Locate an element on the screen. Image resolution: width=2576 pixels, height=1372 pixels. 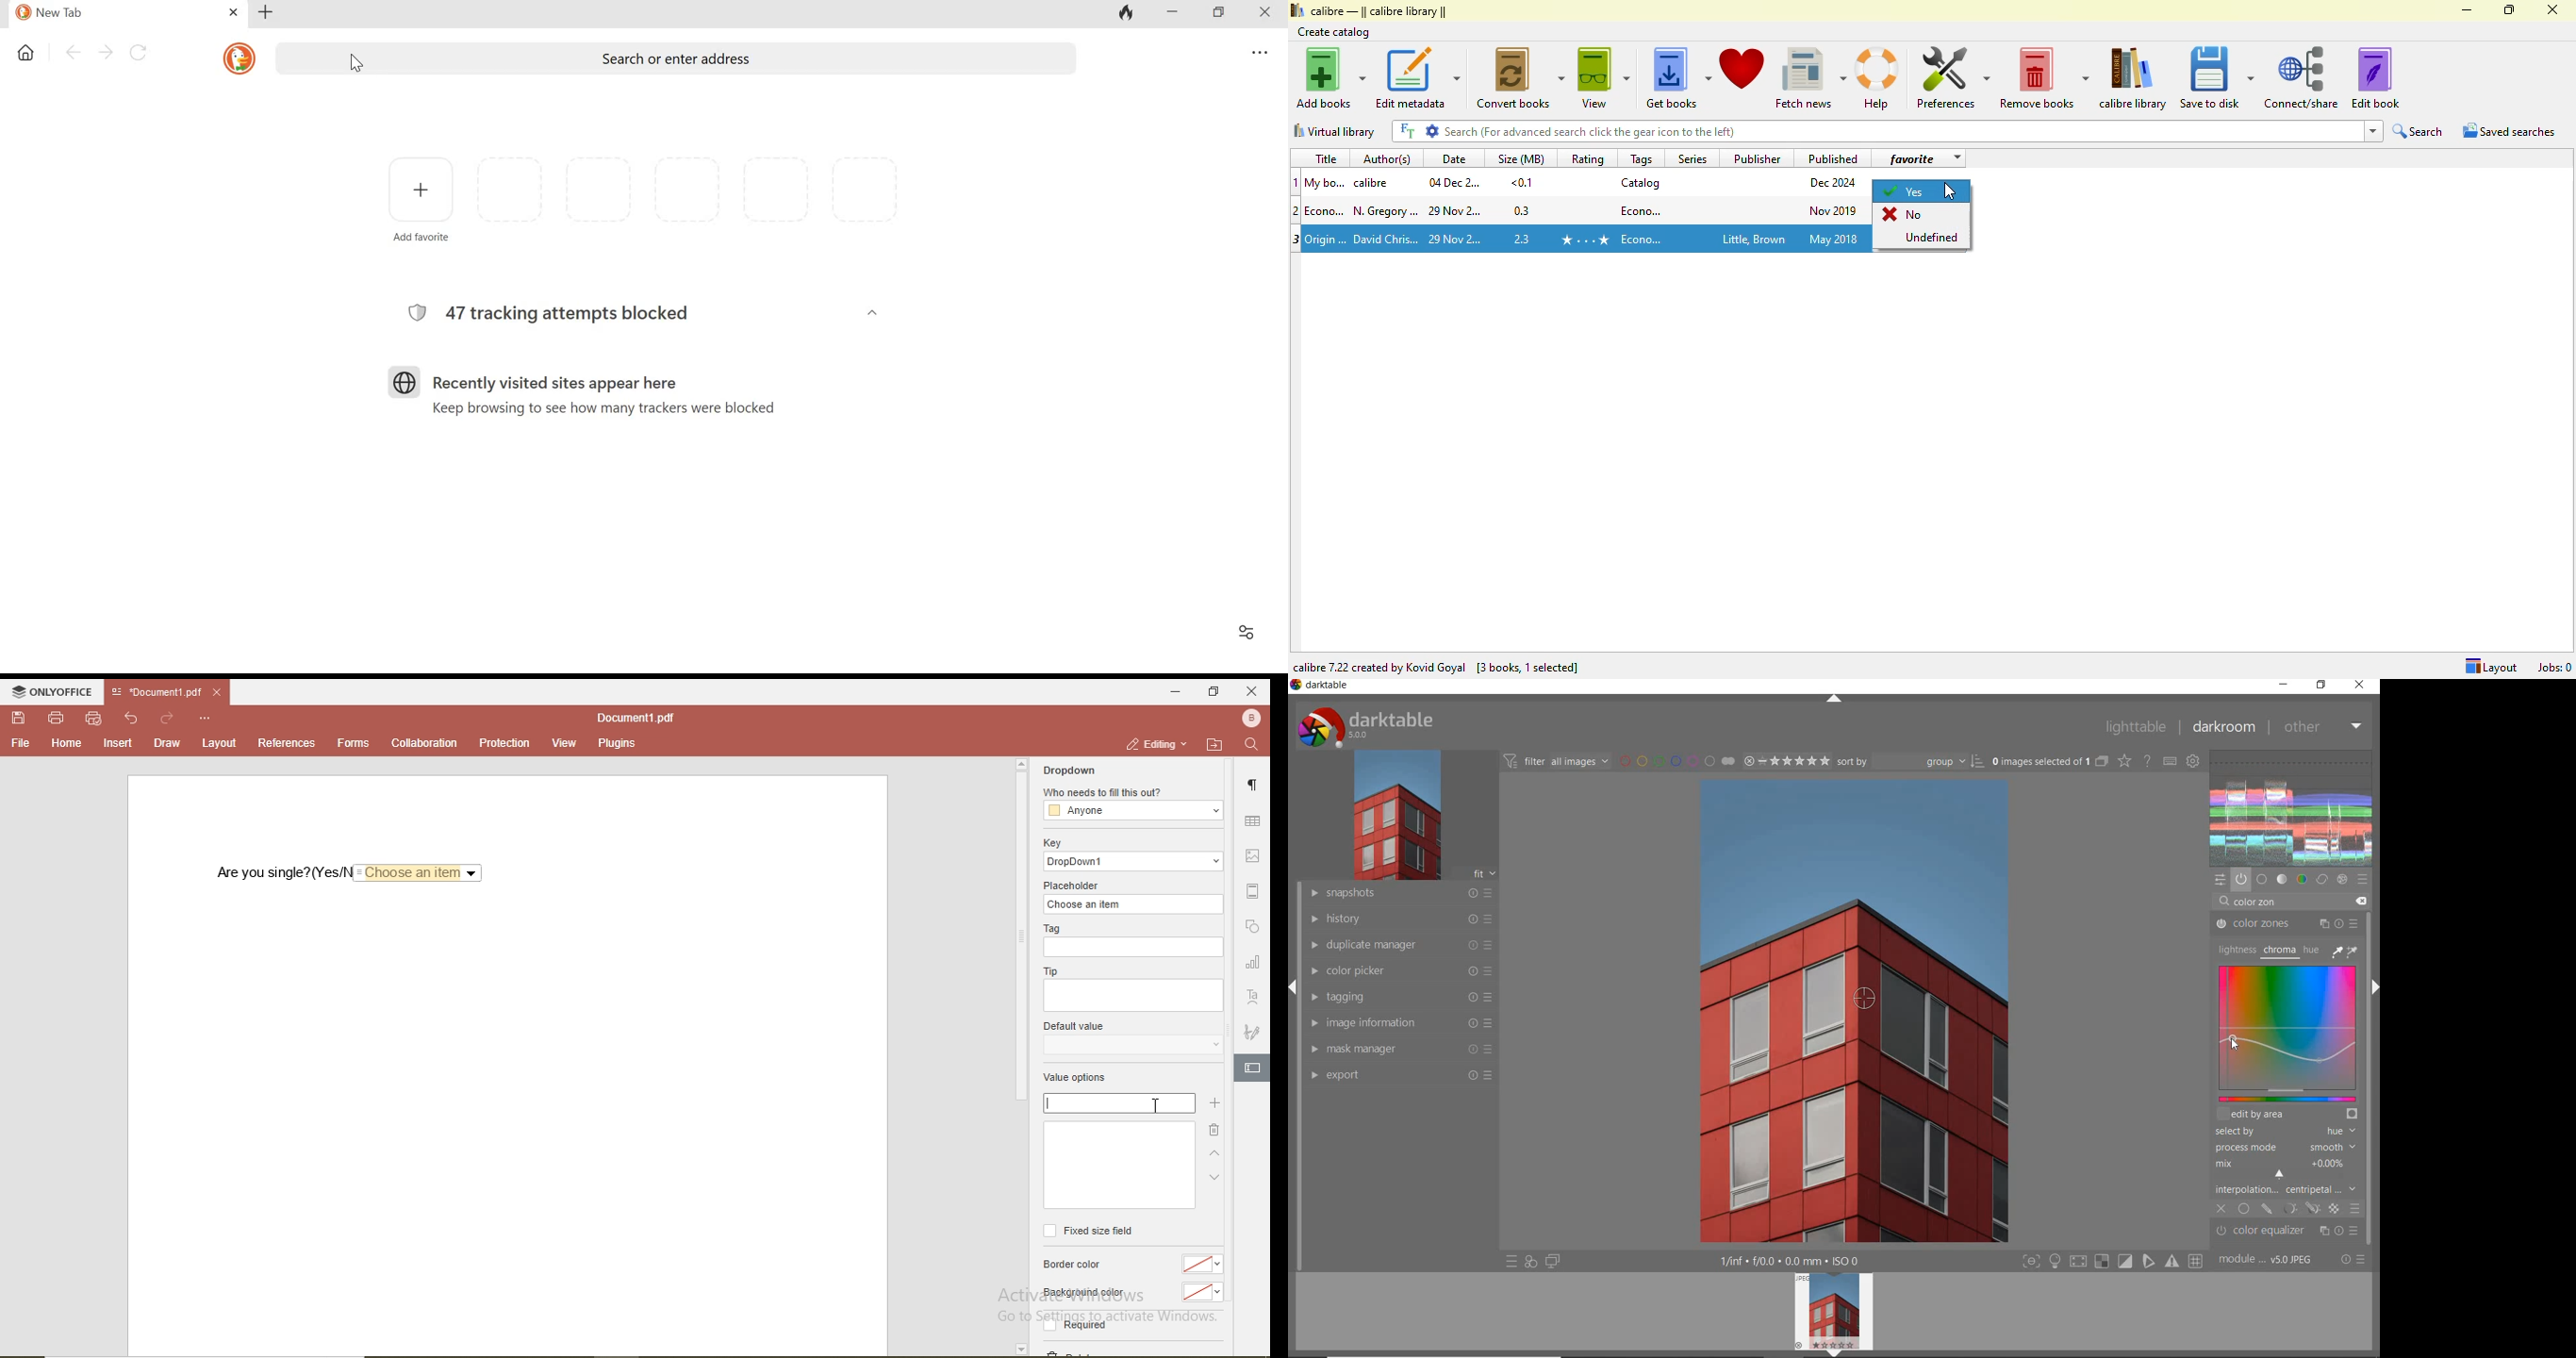
rating is located at coordinates (1587, 158).